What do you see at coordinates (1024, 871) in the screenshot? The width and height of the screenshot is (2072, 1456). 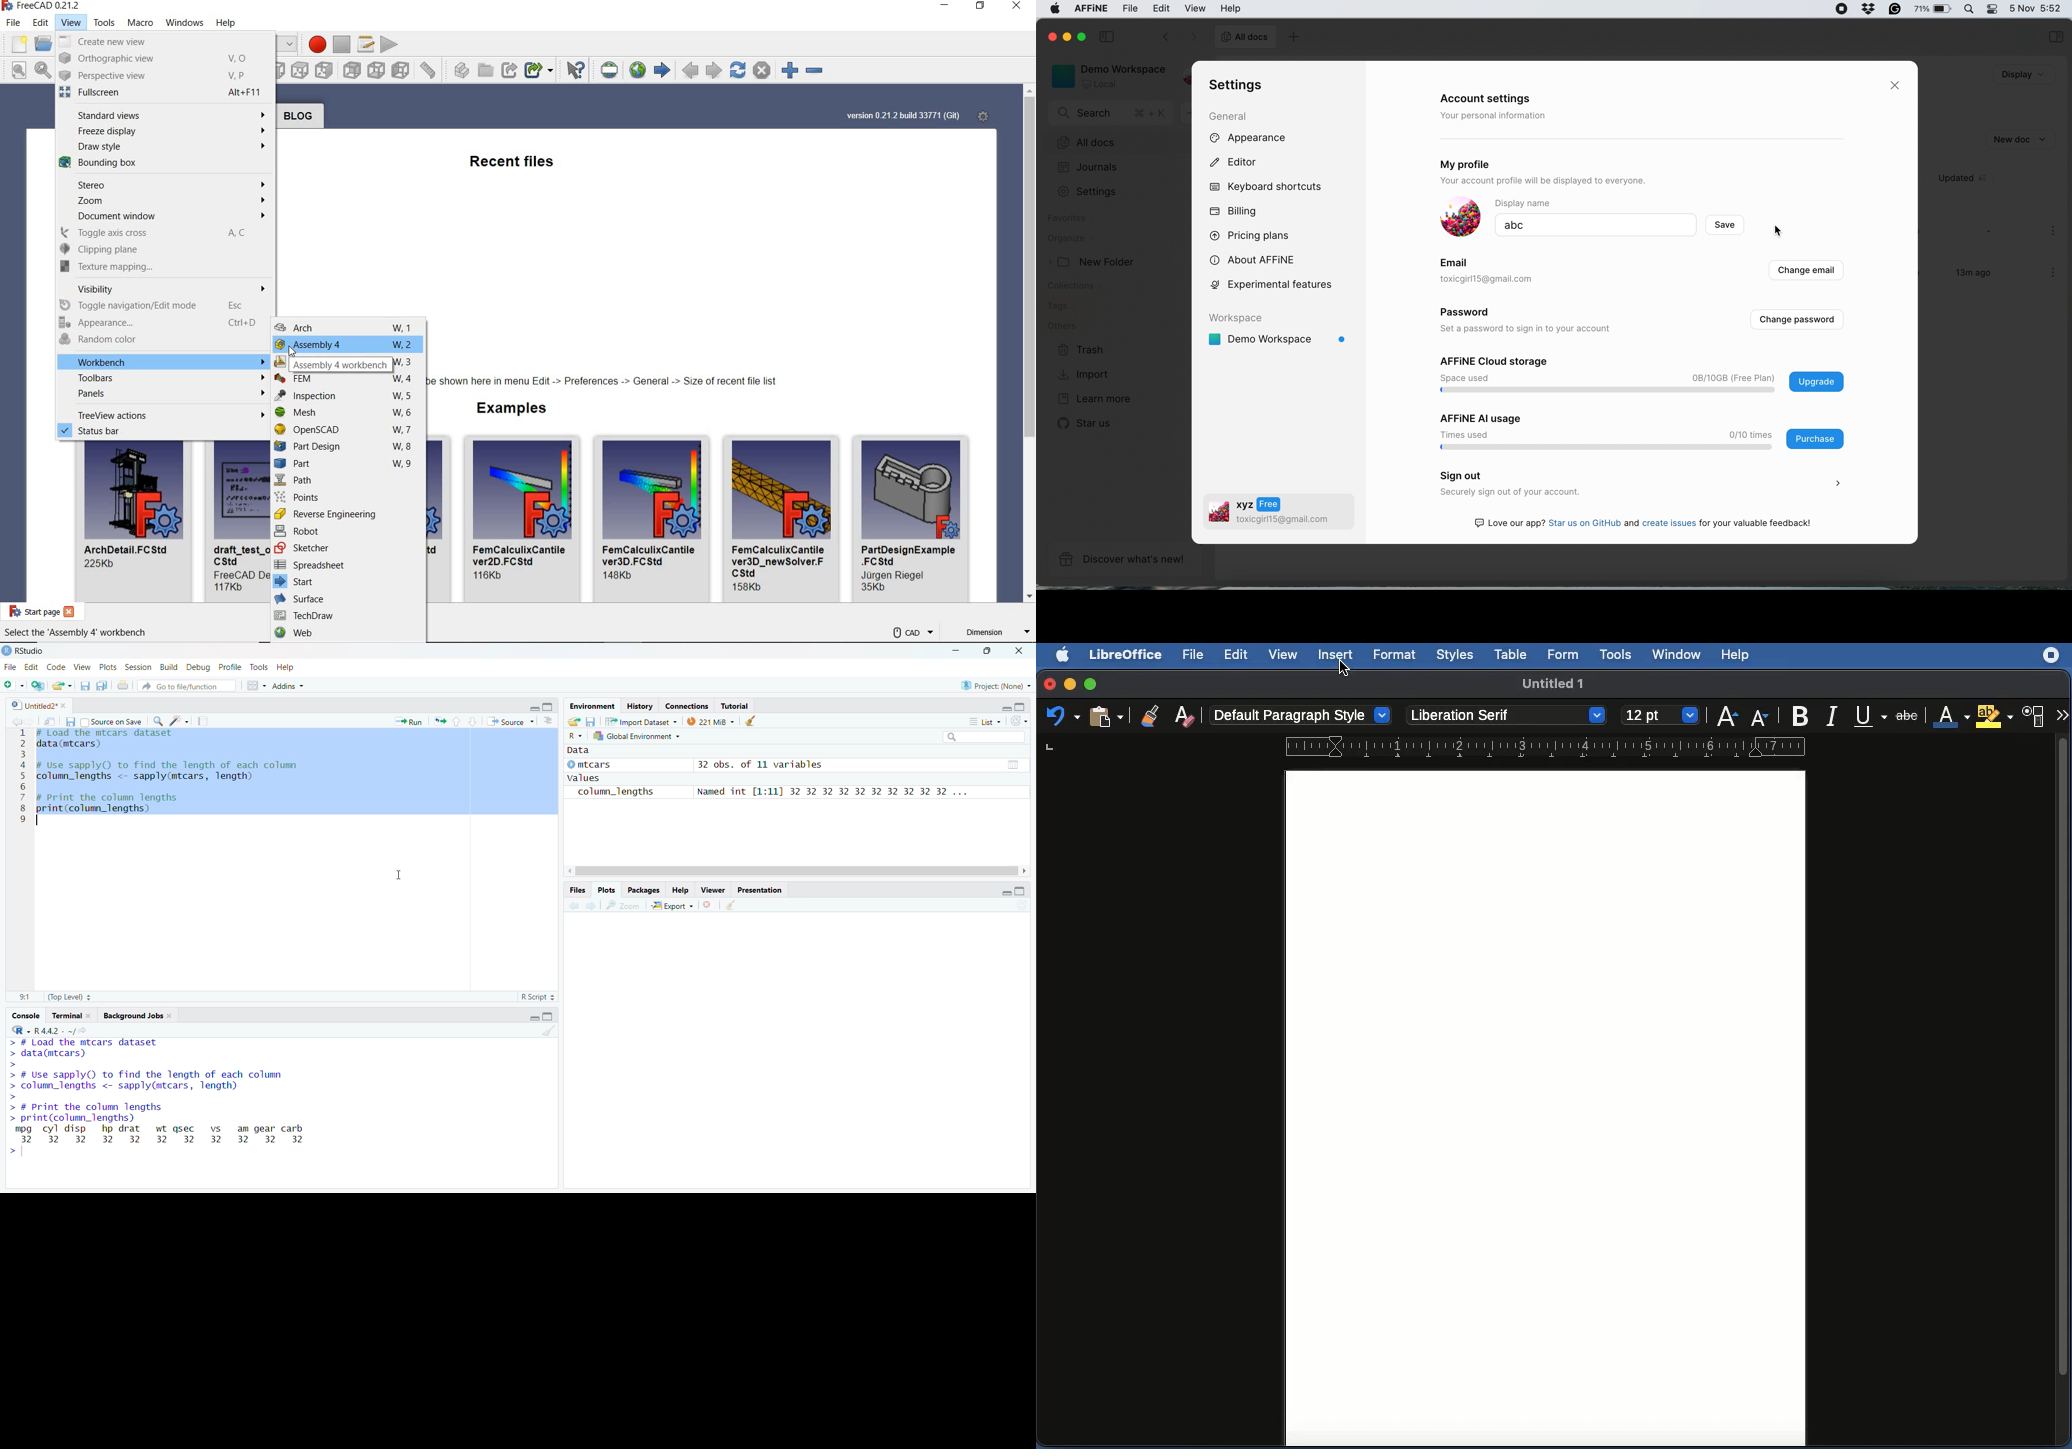 I see `Scroll Right` at bounding box center [1024, 871].